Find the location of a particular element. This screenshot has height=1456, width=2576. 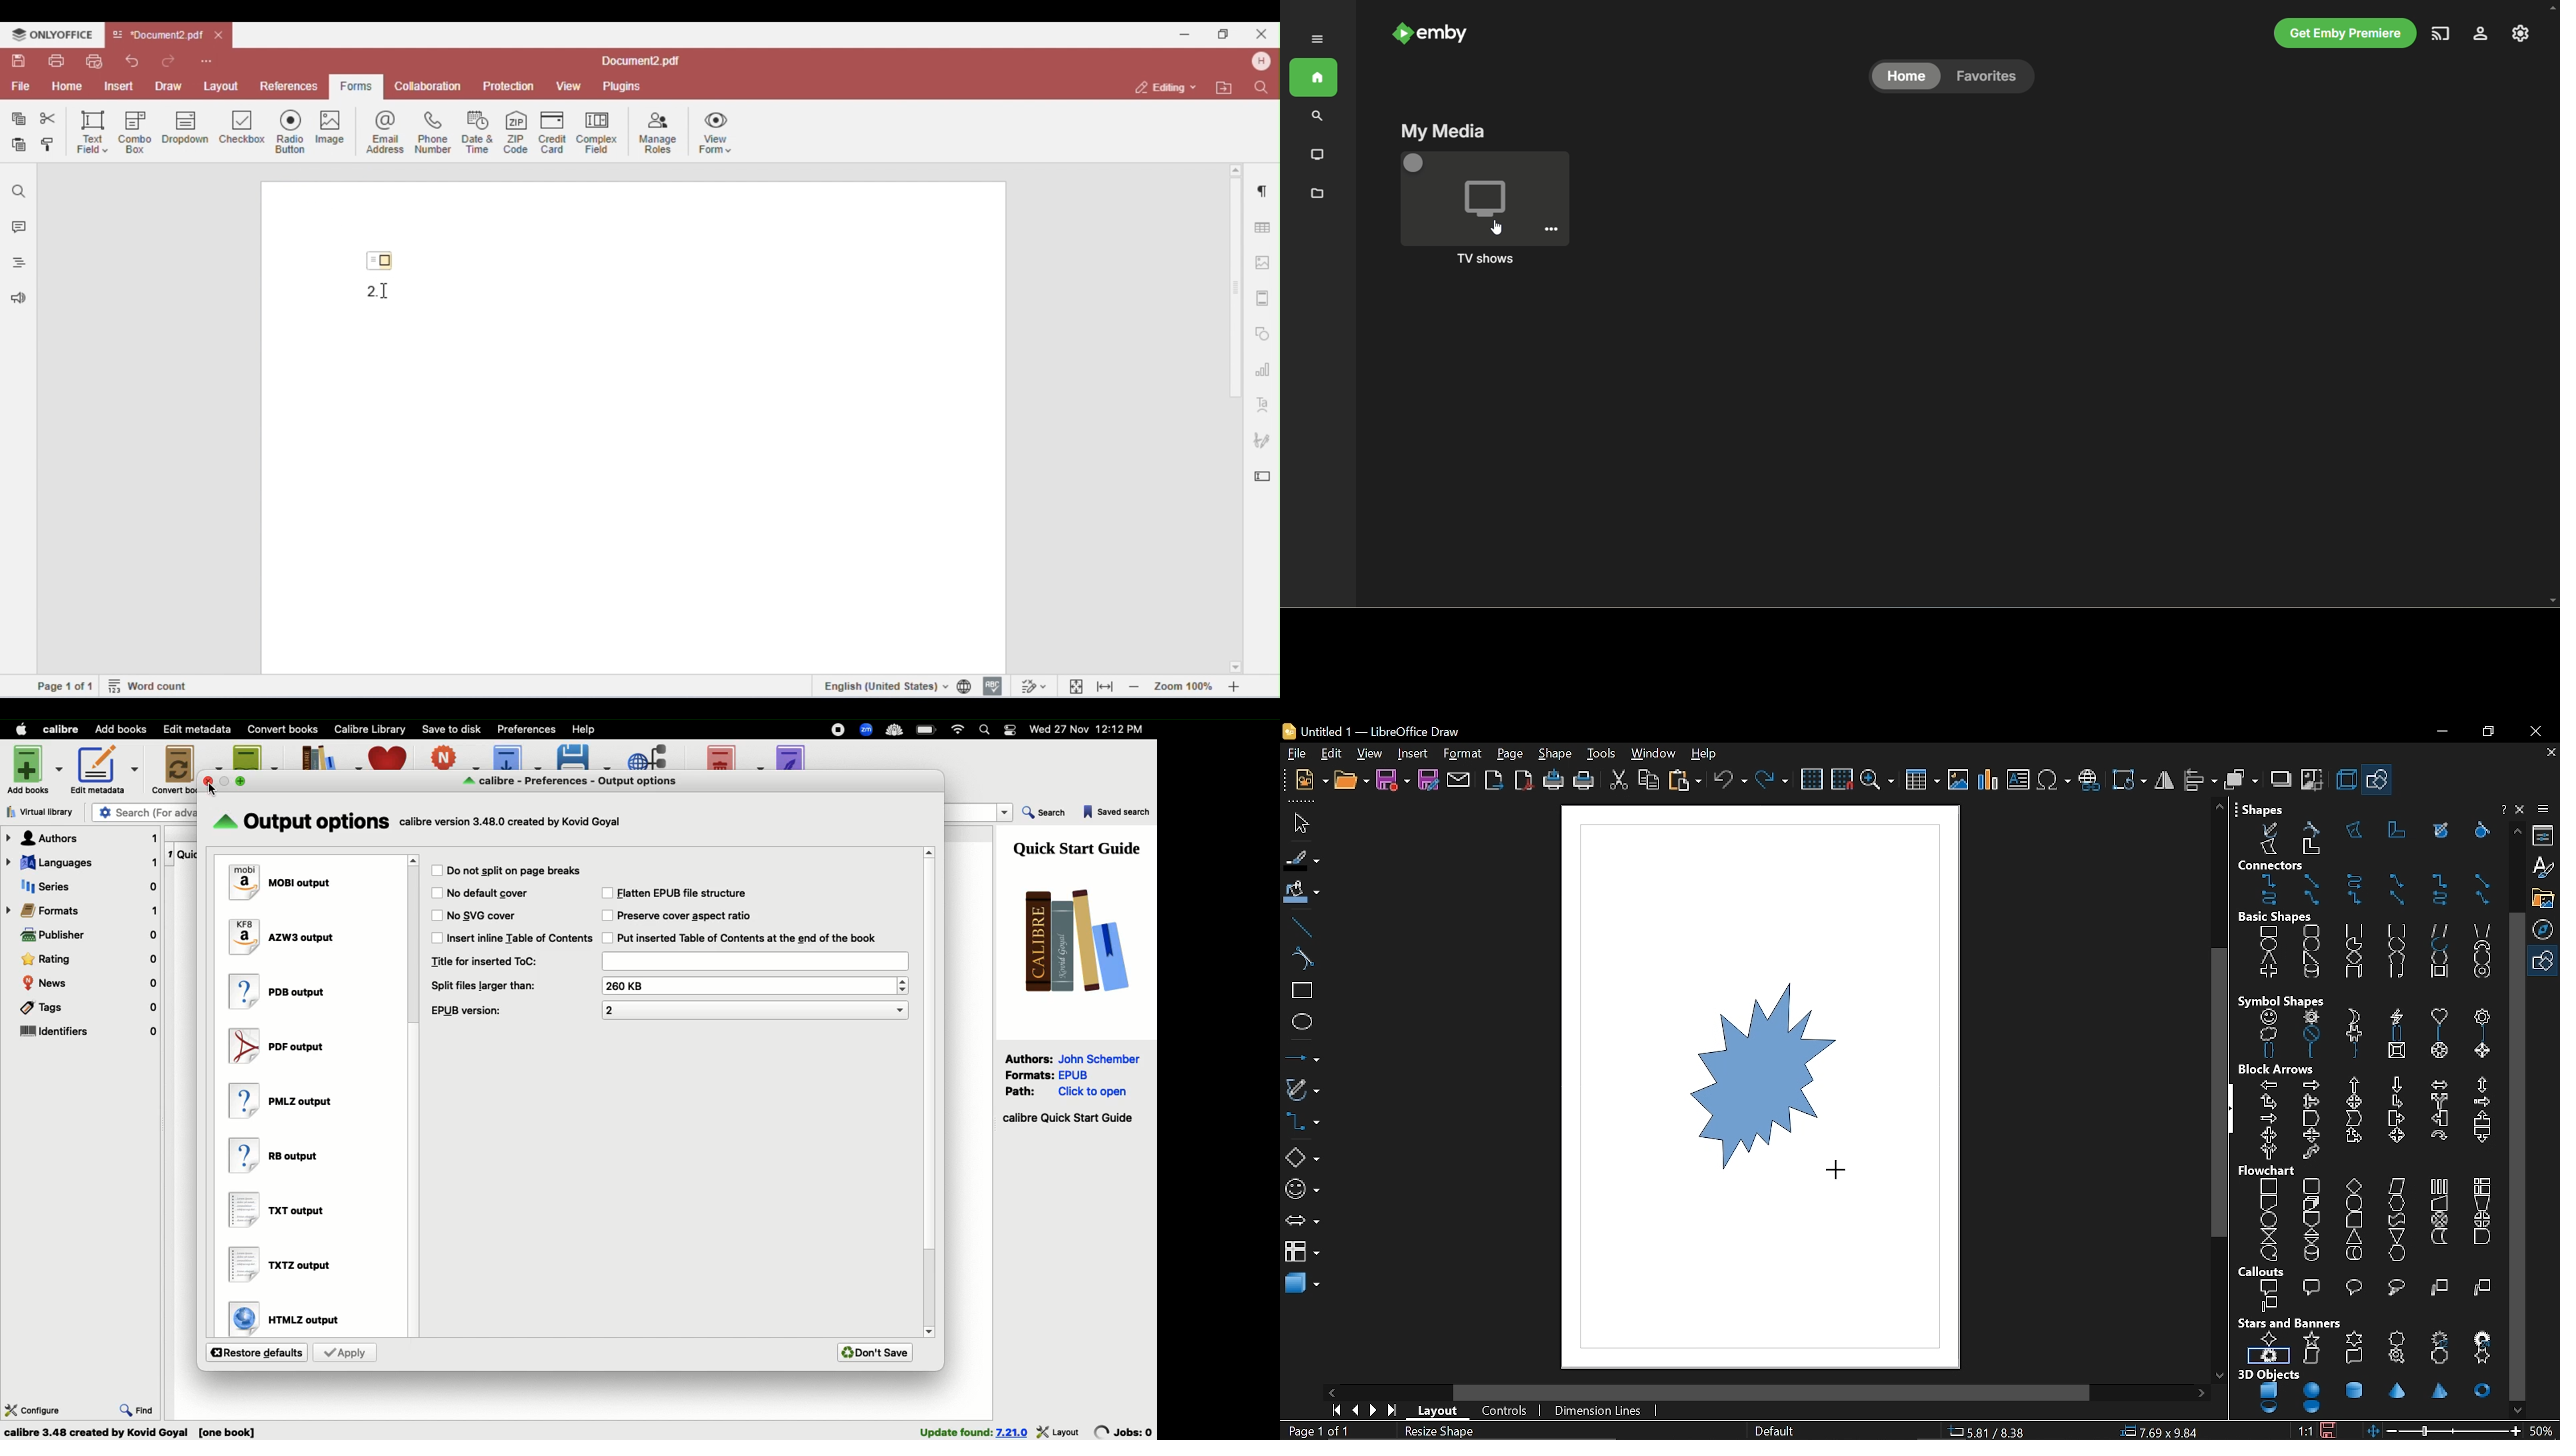

next page is located at coordinates (1376, 1411).